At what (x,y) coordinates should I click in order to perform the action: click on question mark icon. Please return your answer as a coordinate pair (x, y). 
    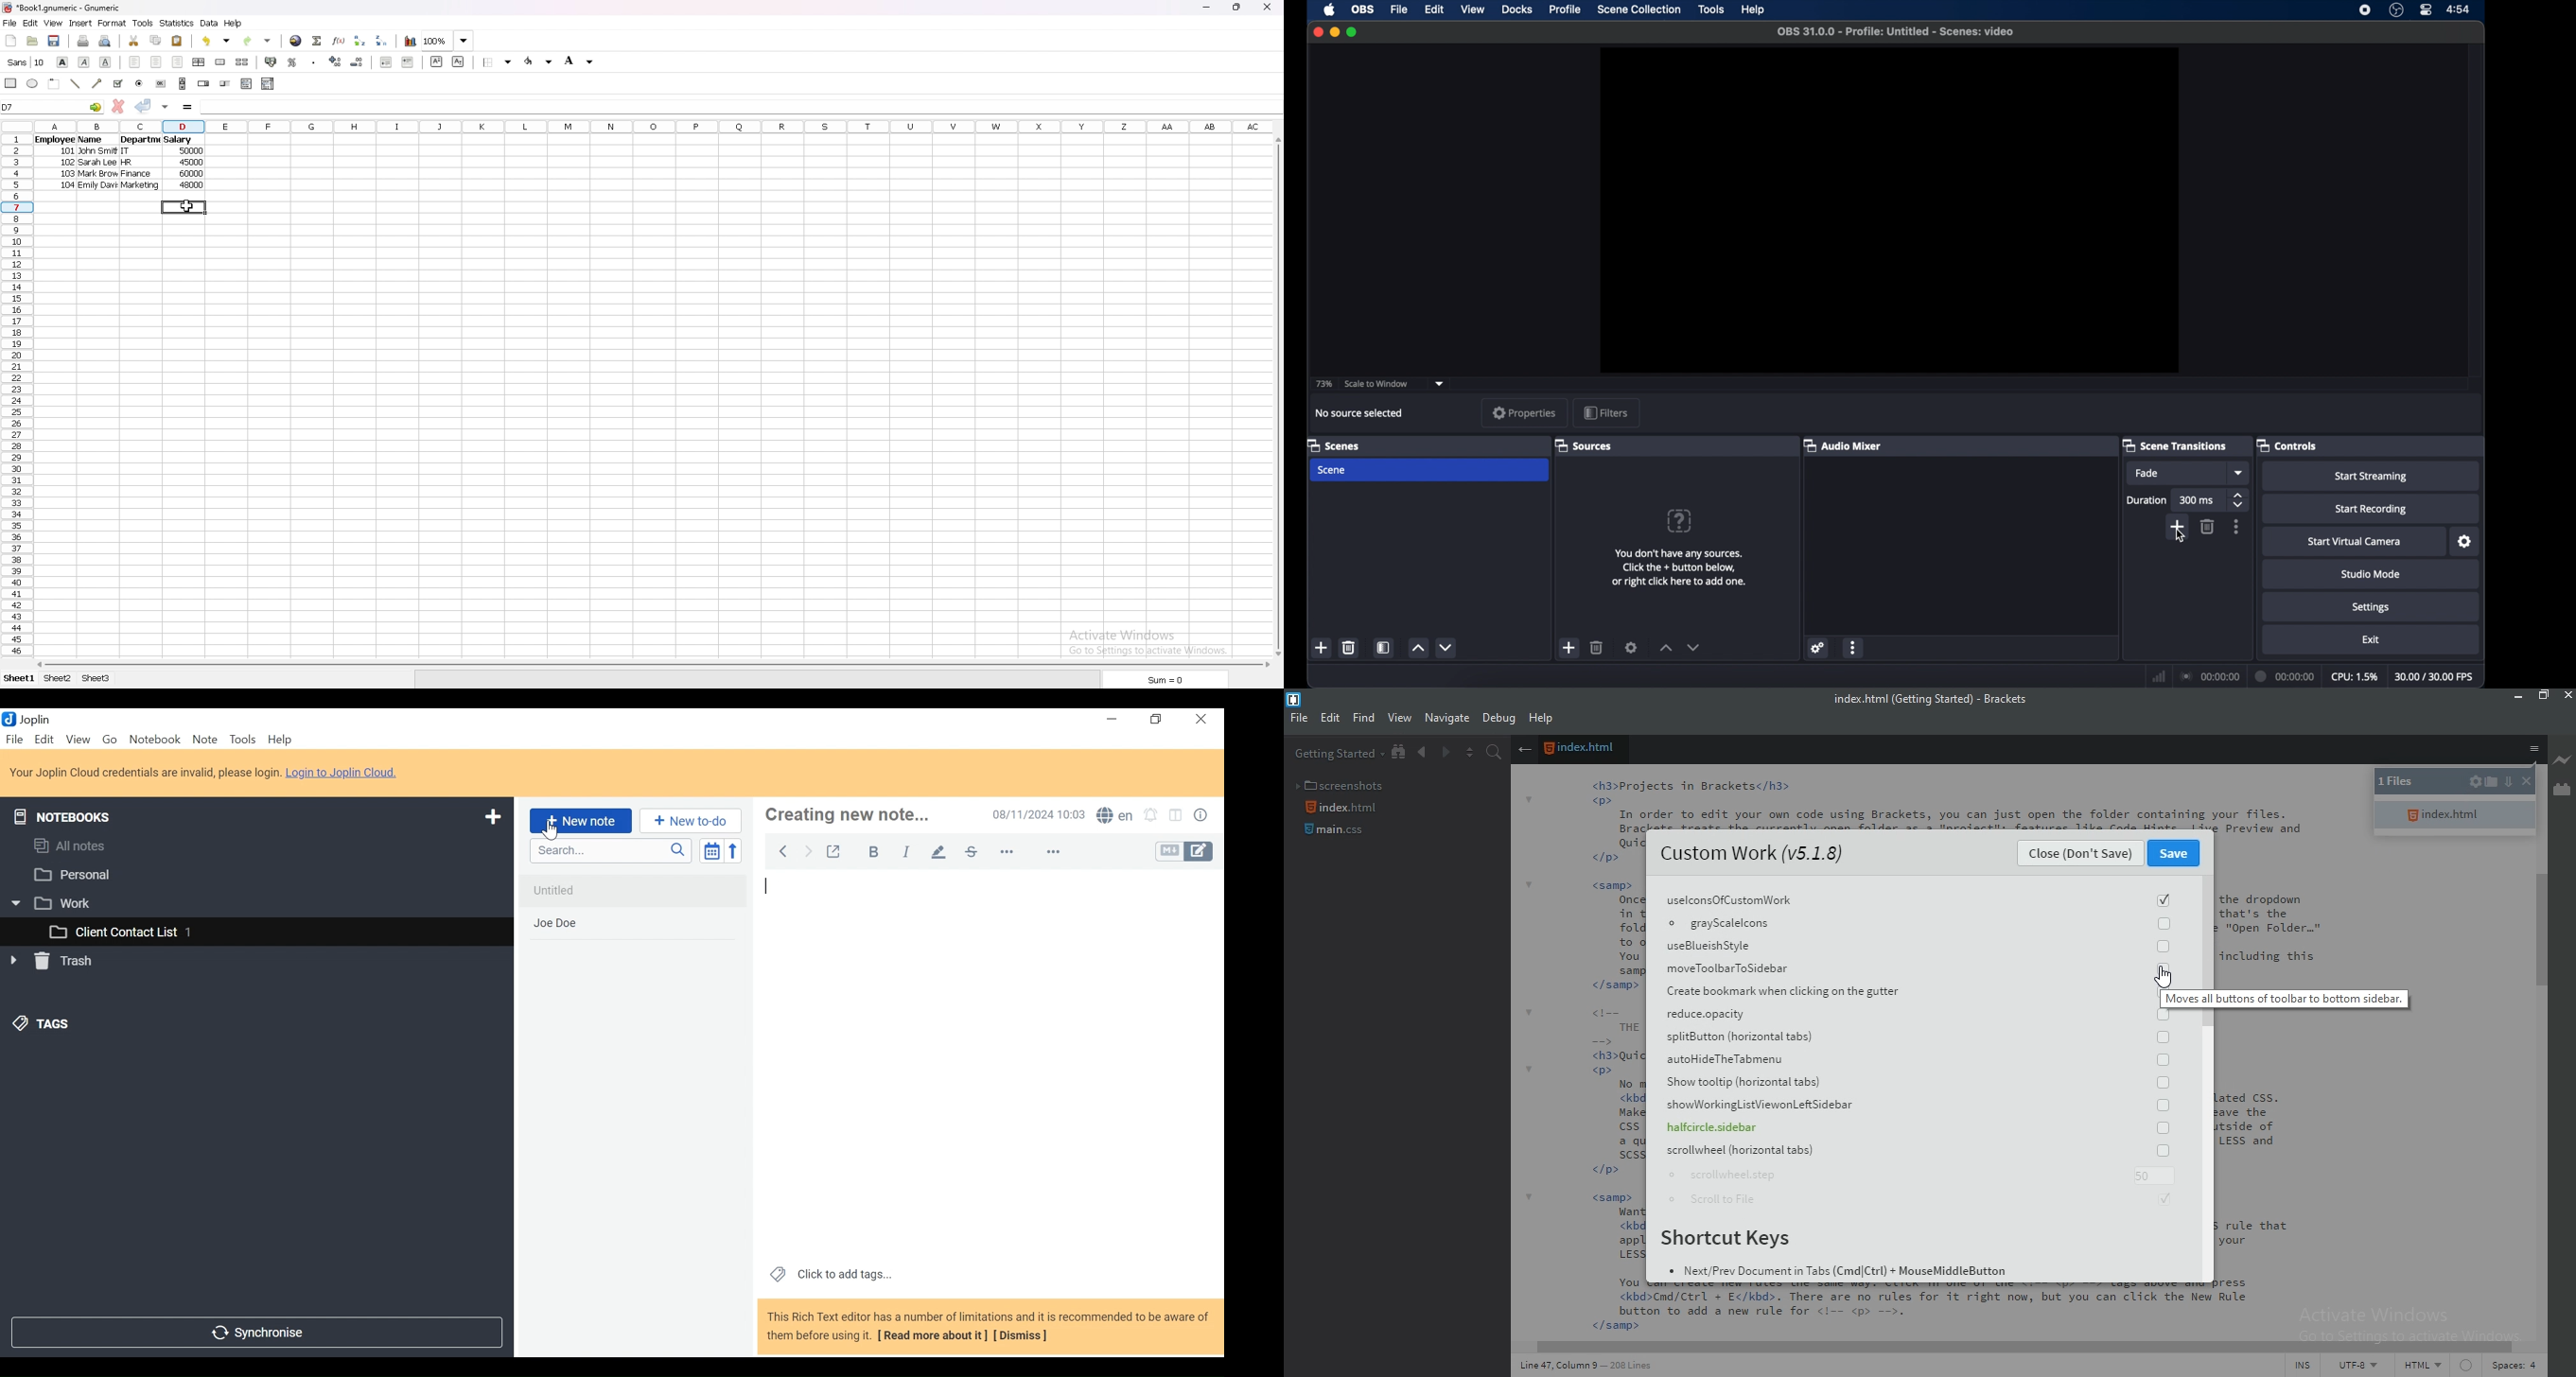
    Looking at the image, I should click on (1681, 521).